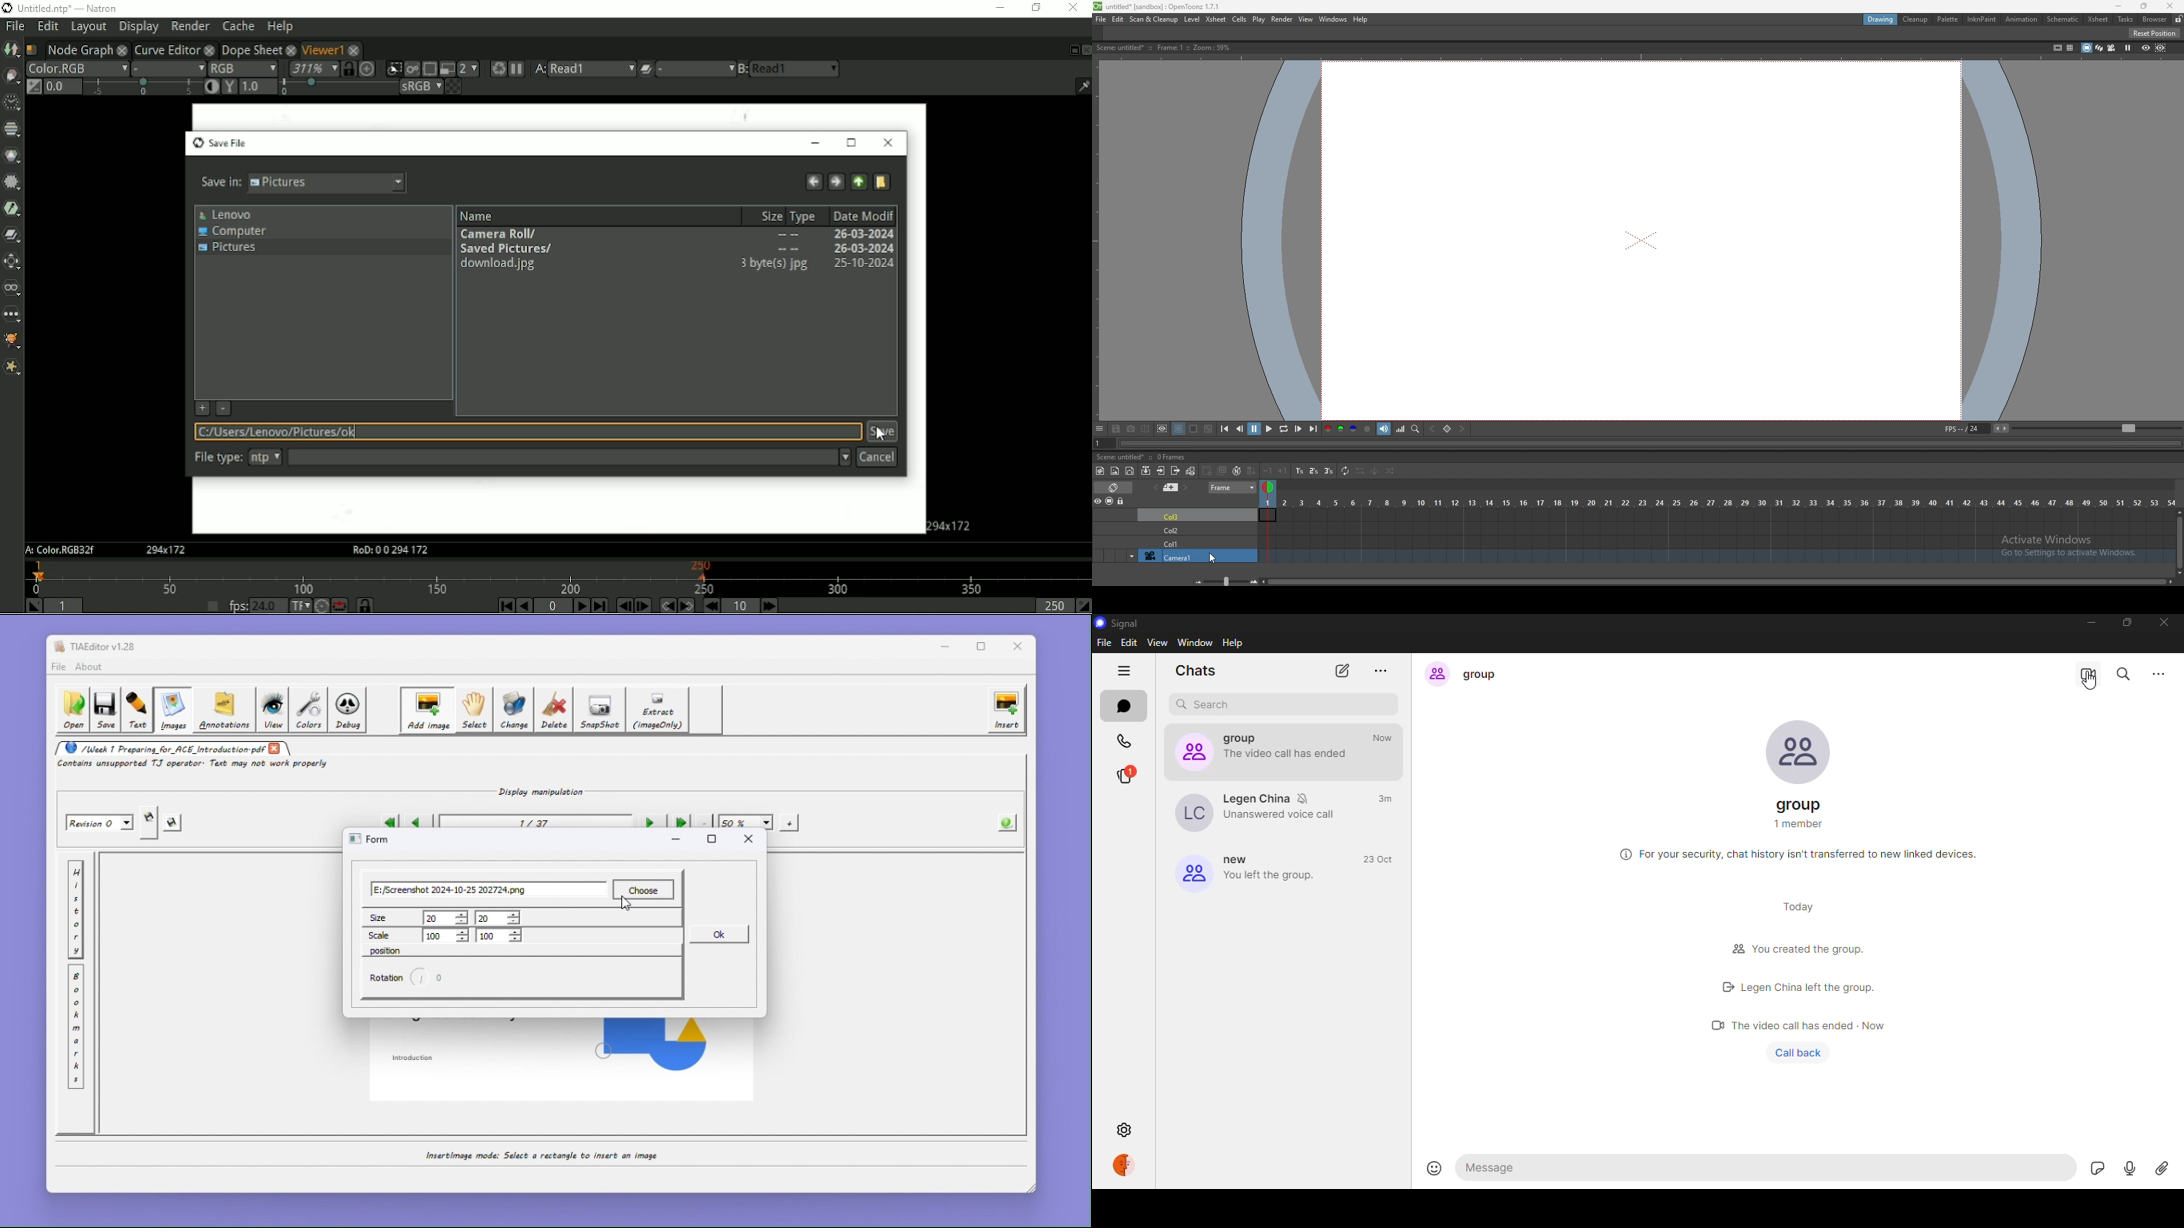 The width and height of the screenshot is (2184, 1232). What do you see at coordinates (1115, 471) in the screenshot?
I see `new raster level` at bounding box center [1115, 471].